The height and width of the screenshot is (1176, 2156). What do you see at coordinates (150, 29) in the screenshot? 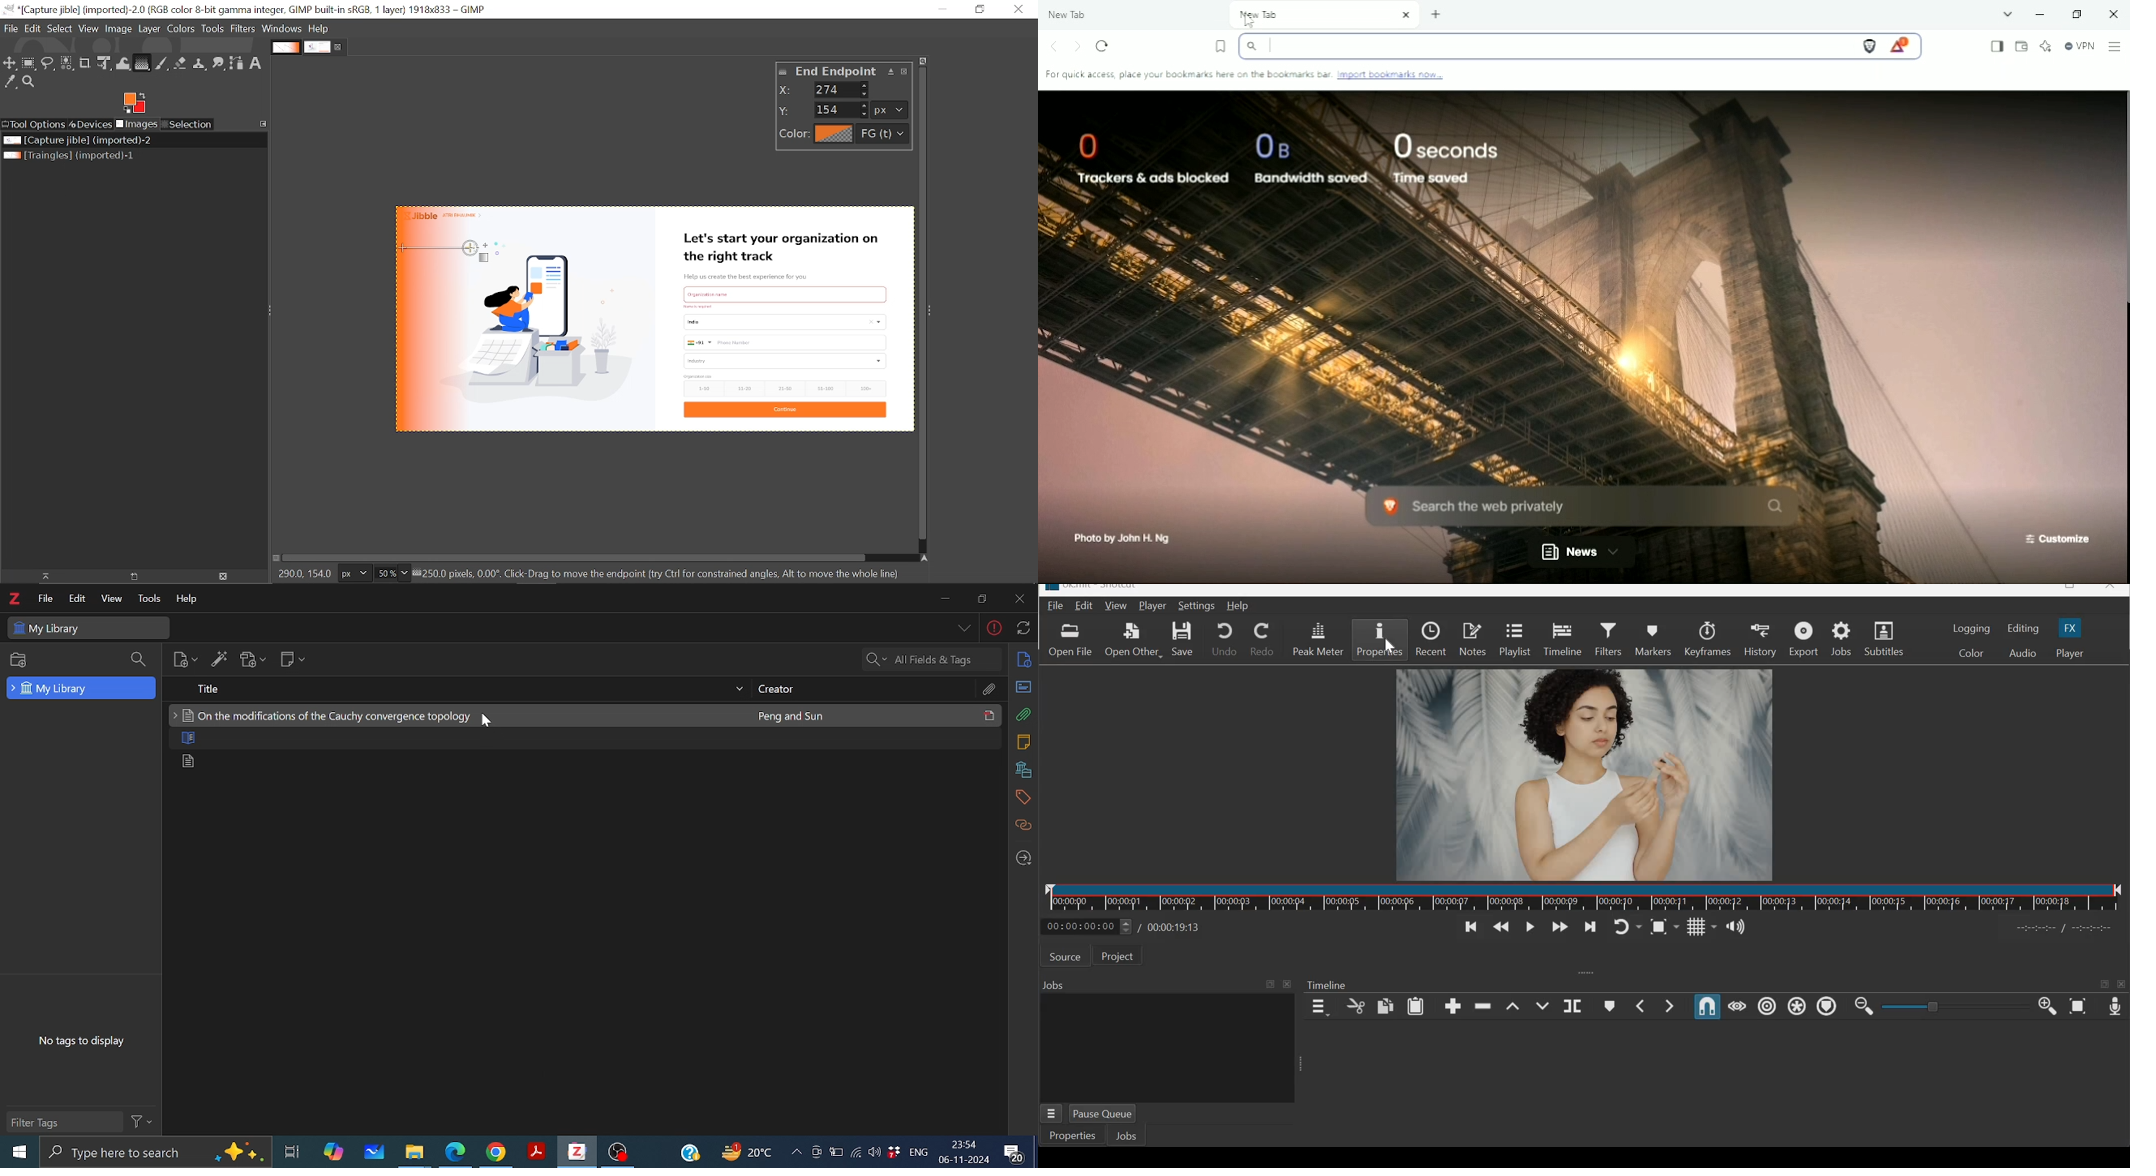
I see `Layer` at bounding box center [150, 29].